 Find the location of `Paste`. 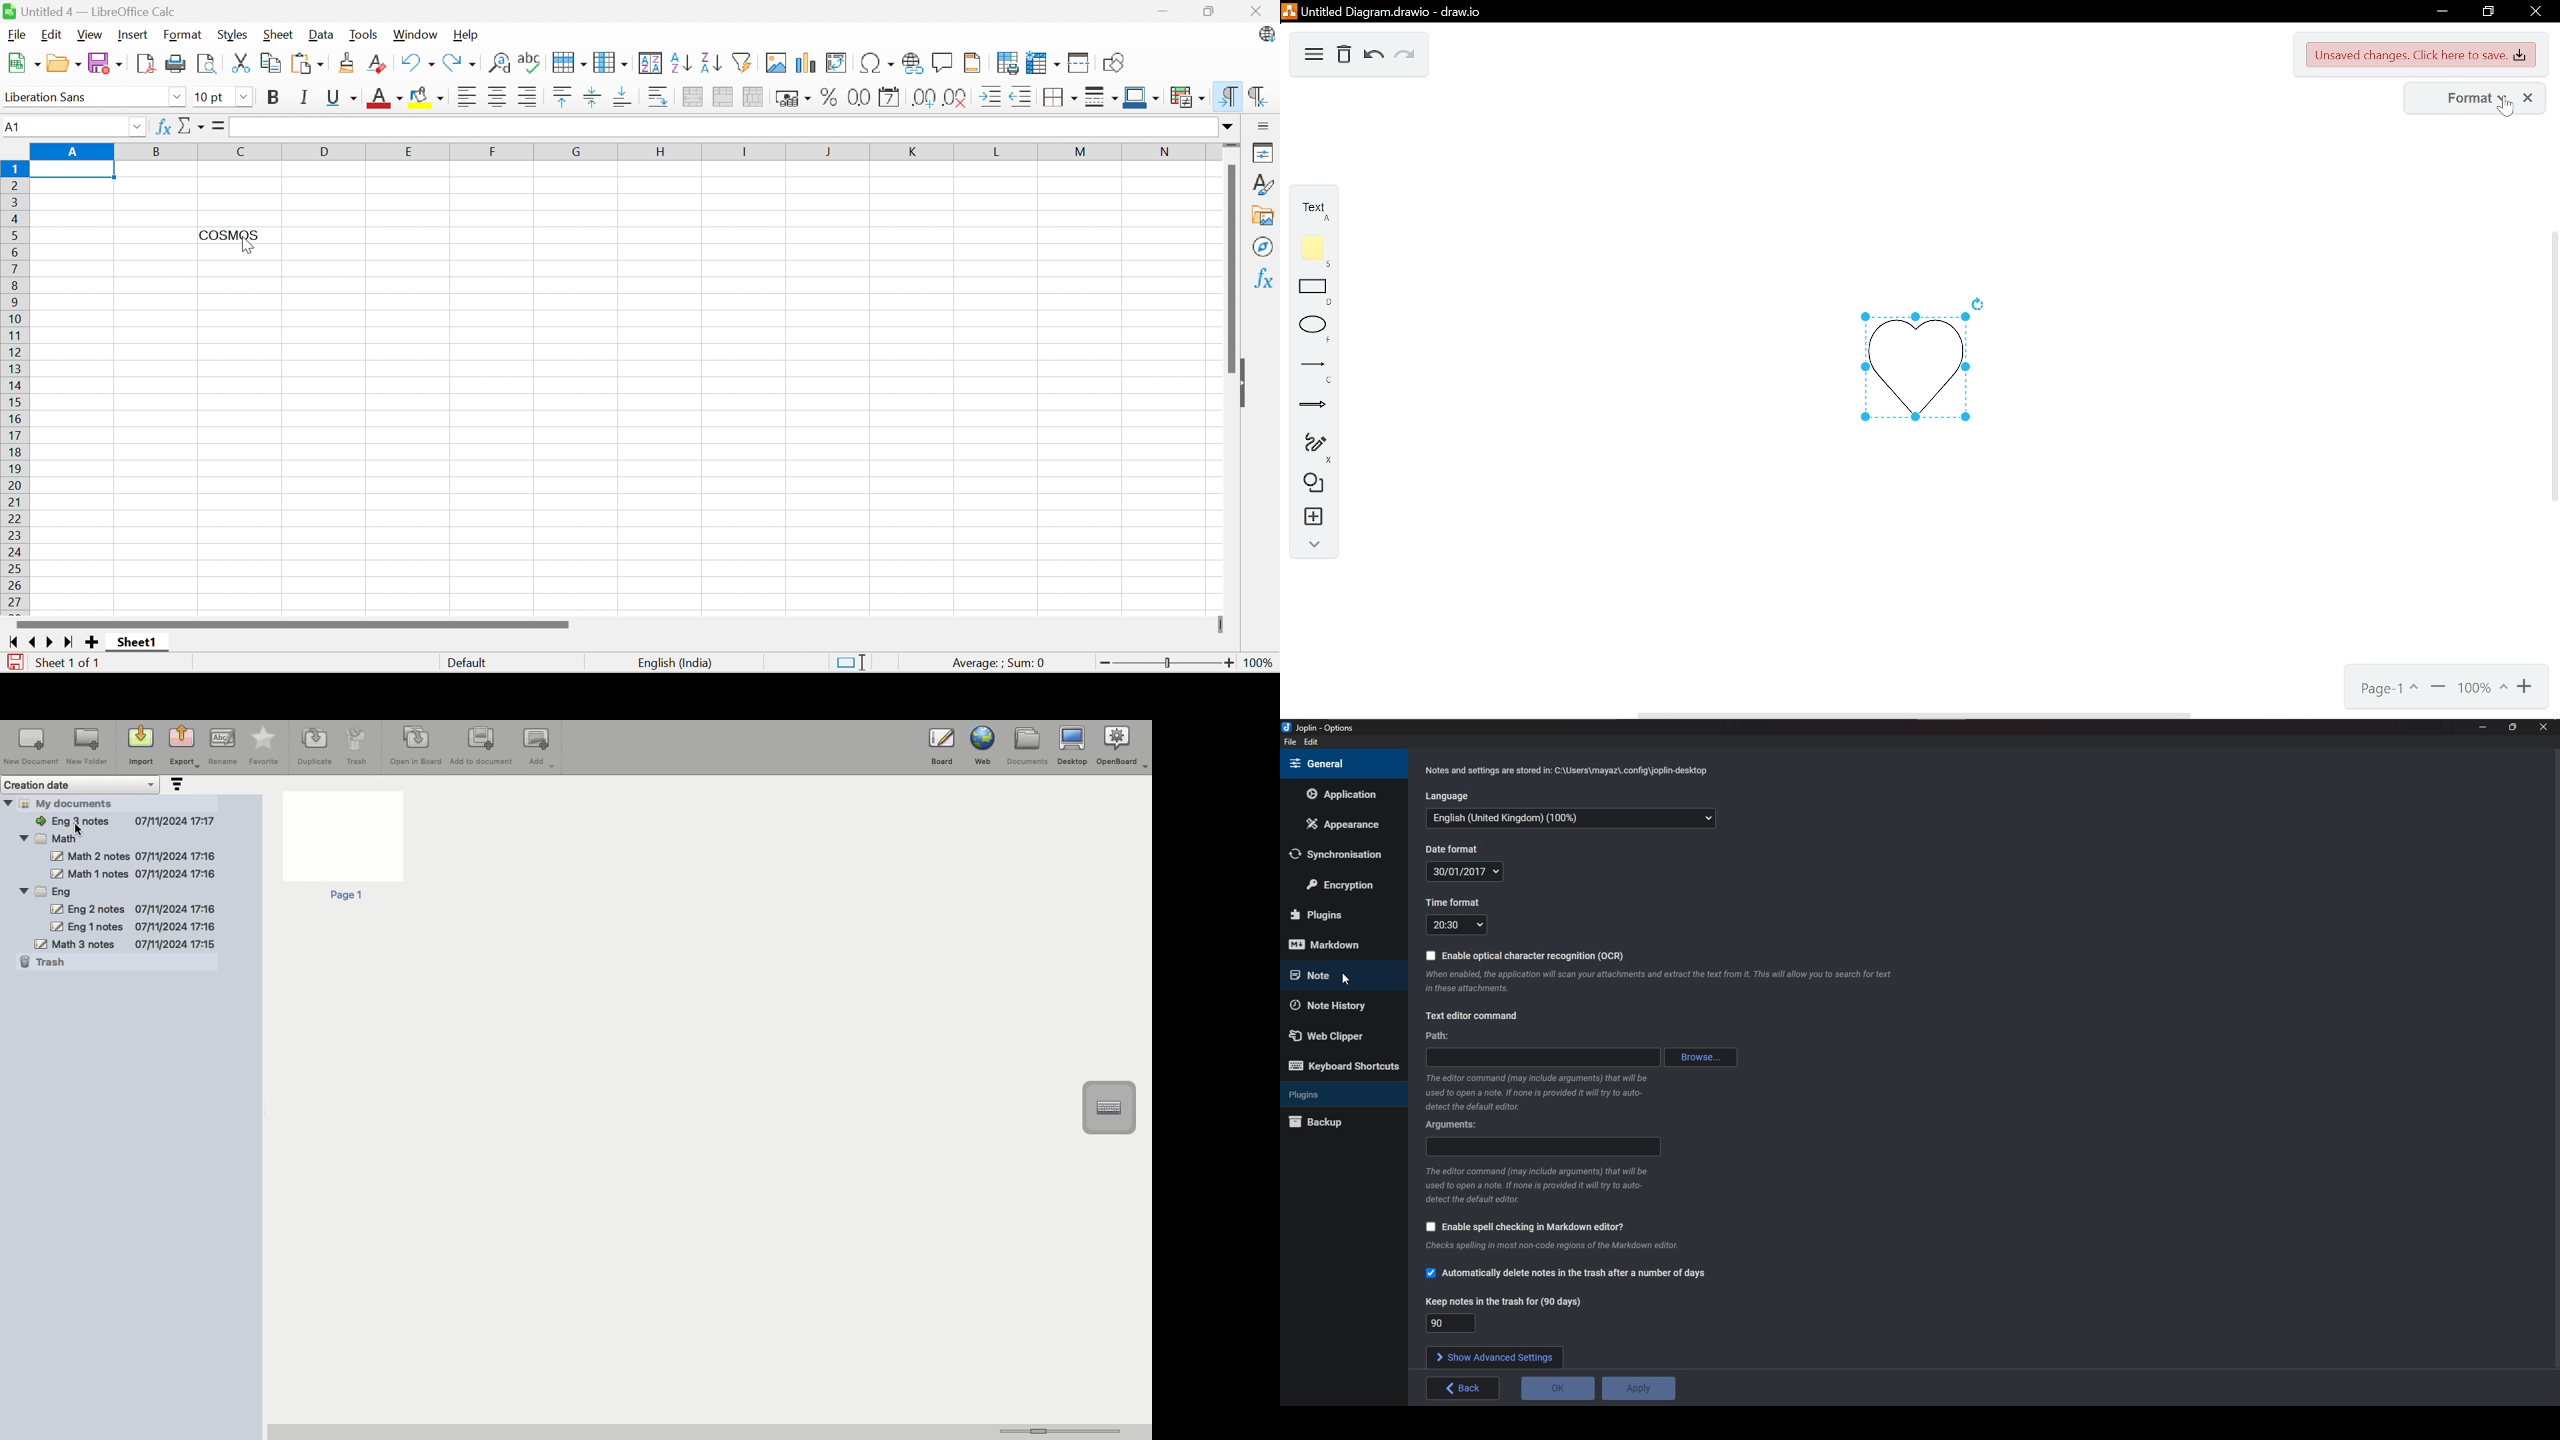

Paste is located at coordinates (310, 63).